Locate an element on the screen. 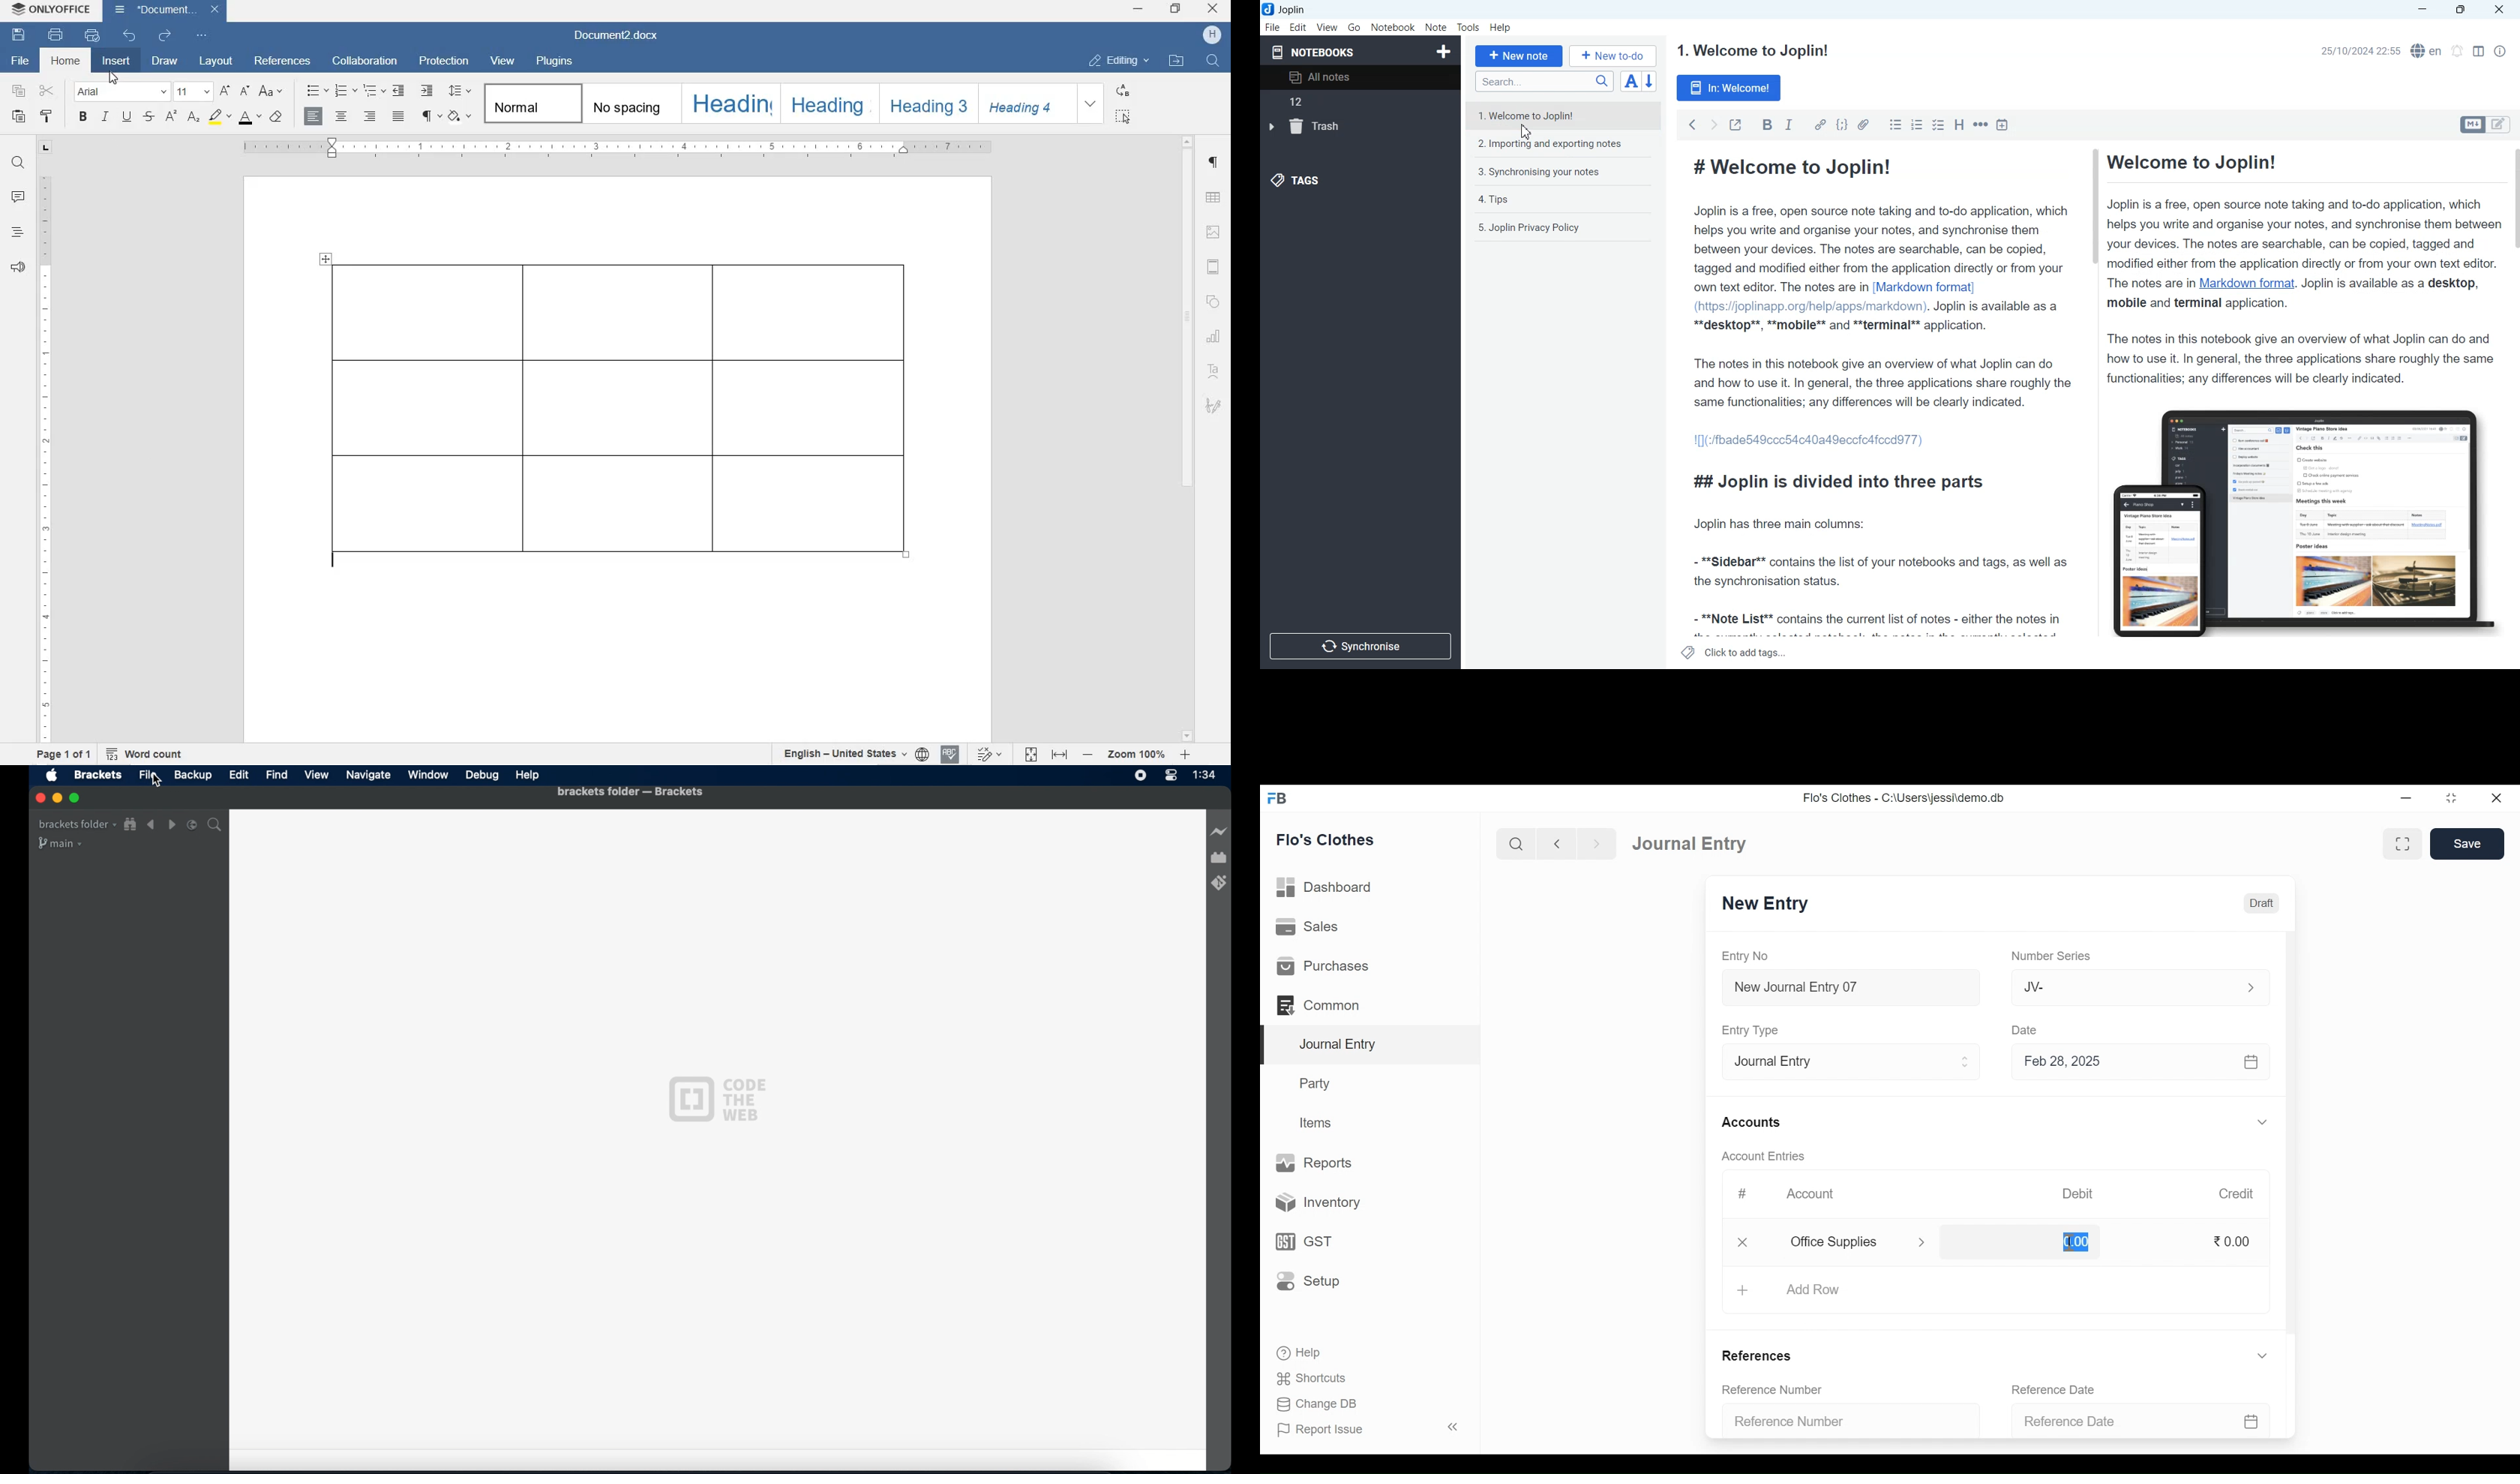 This screenshot has width=2520, height=1484. Expand is located at coordinates (2250, 988).